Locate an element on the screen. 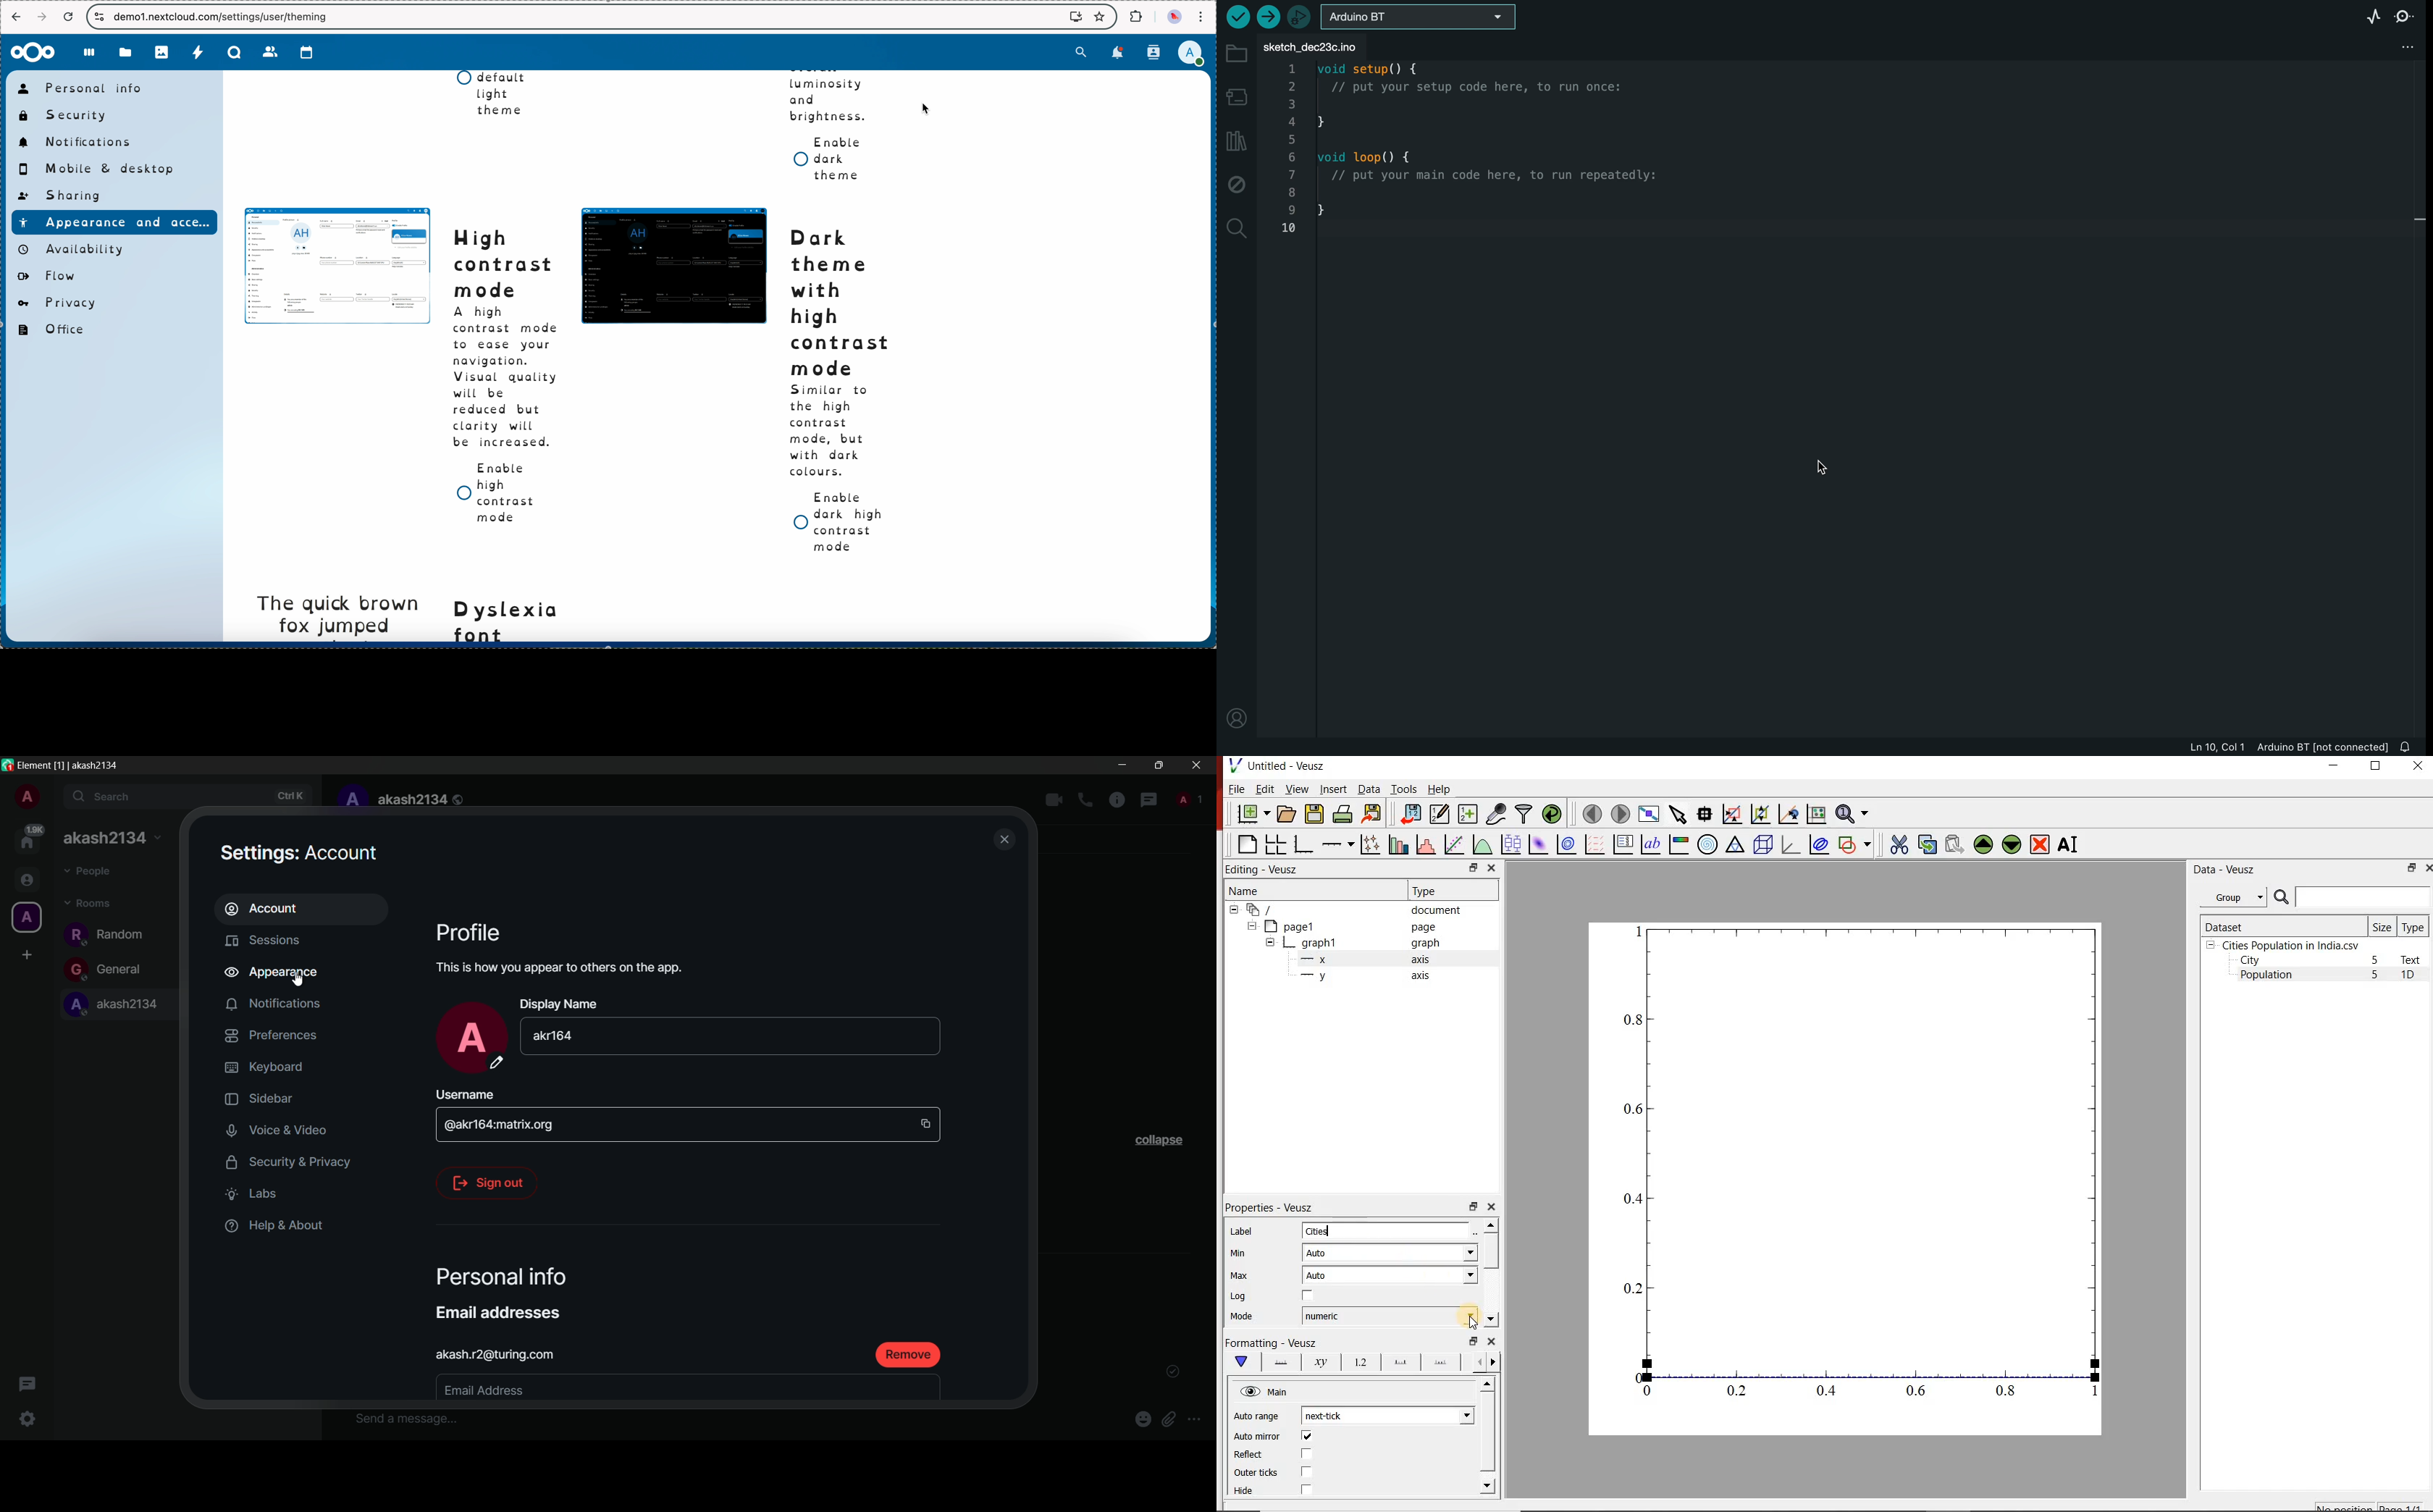  Settings: Account is located at coordinates (302, 855).